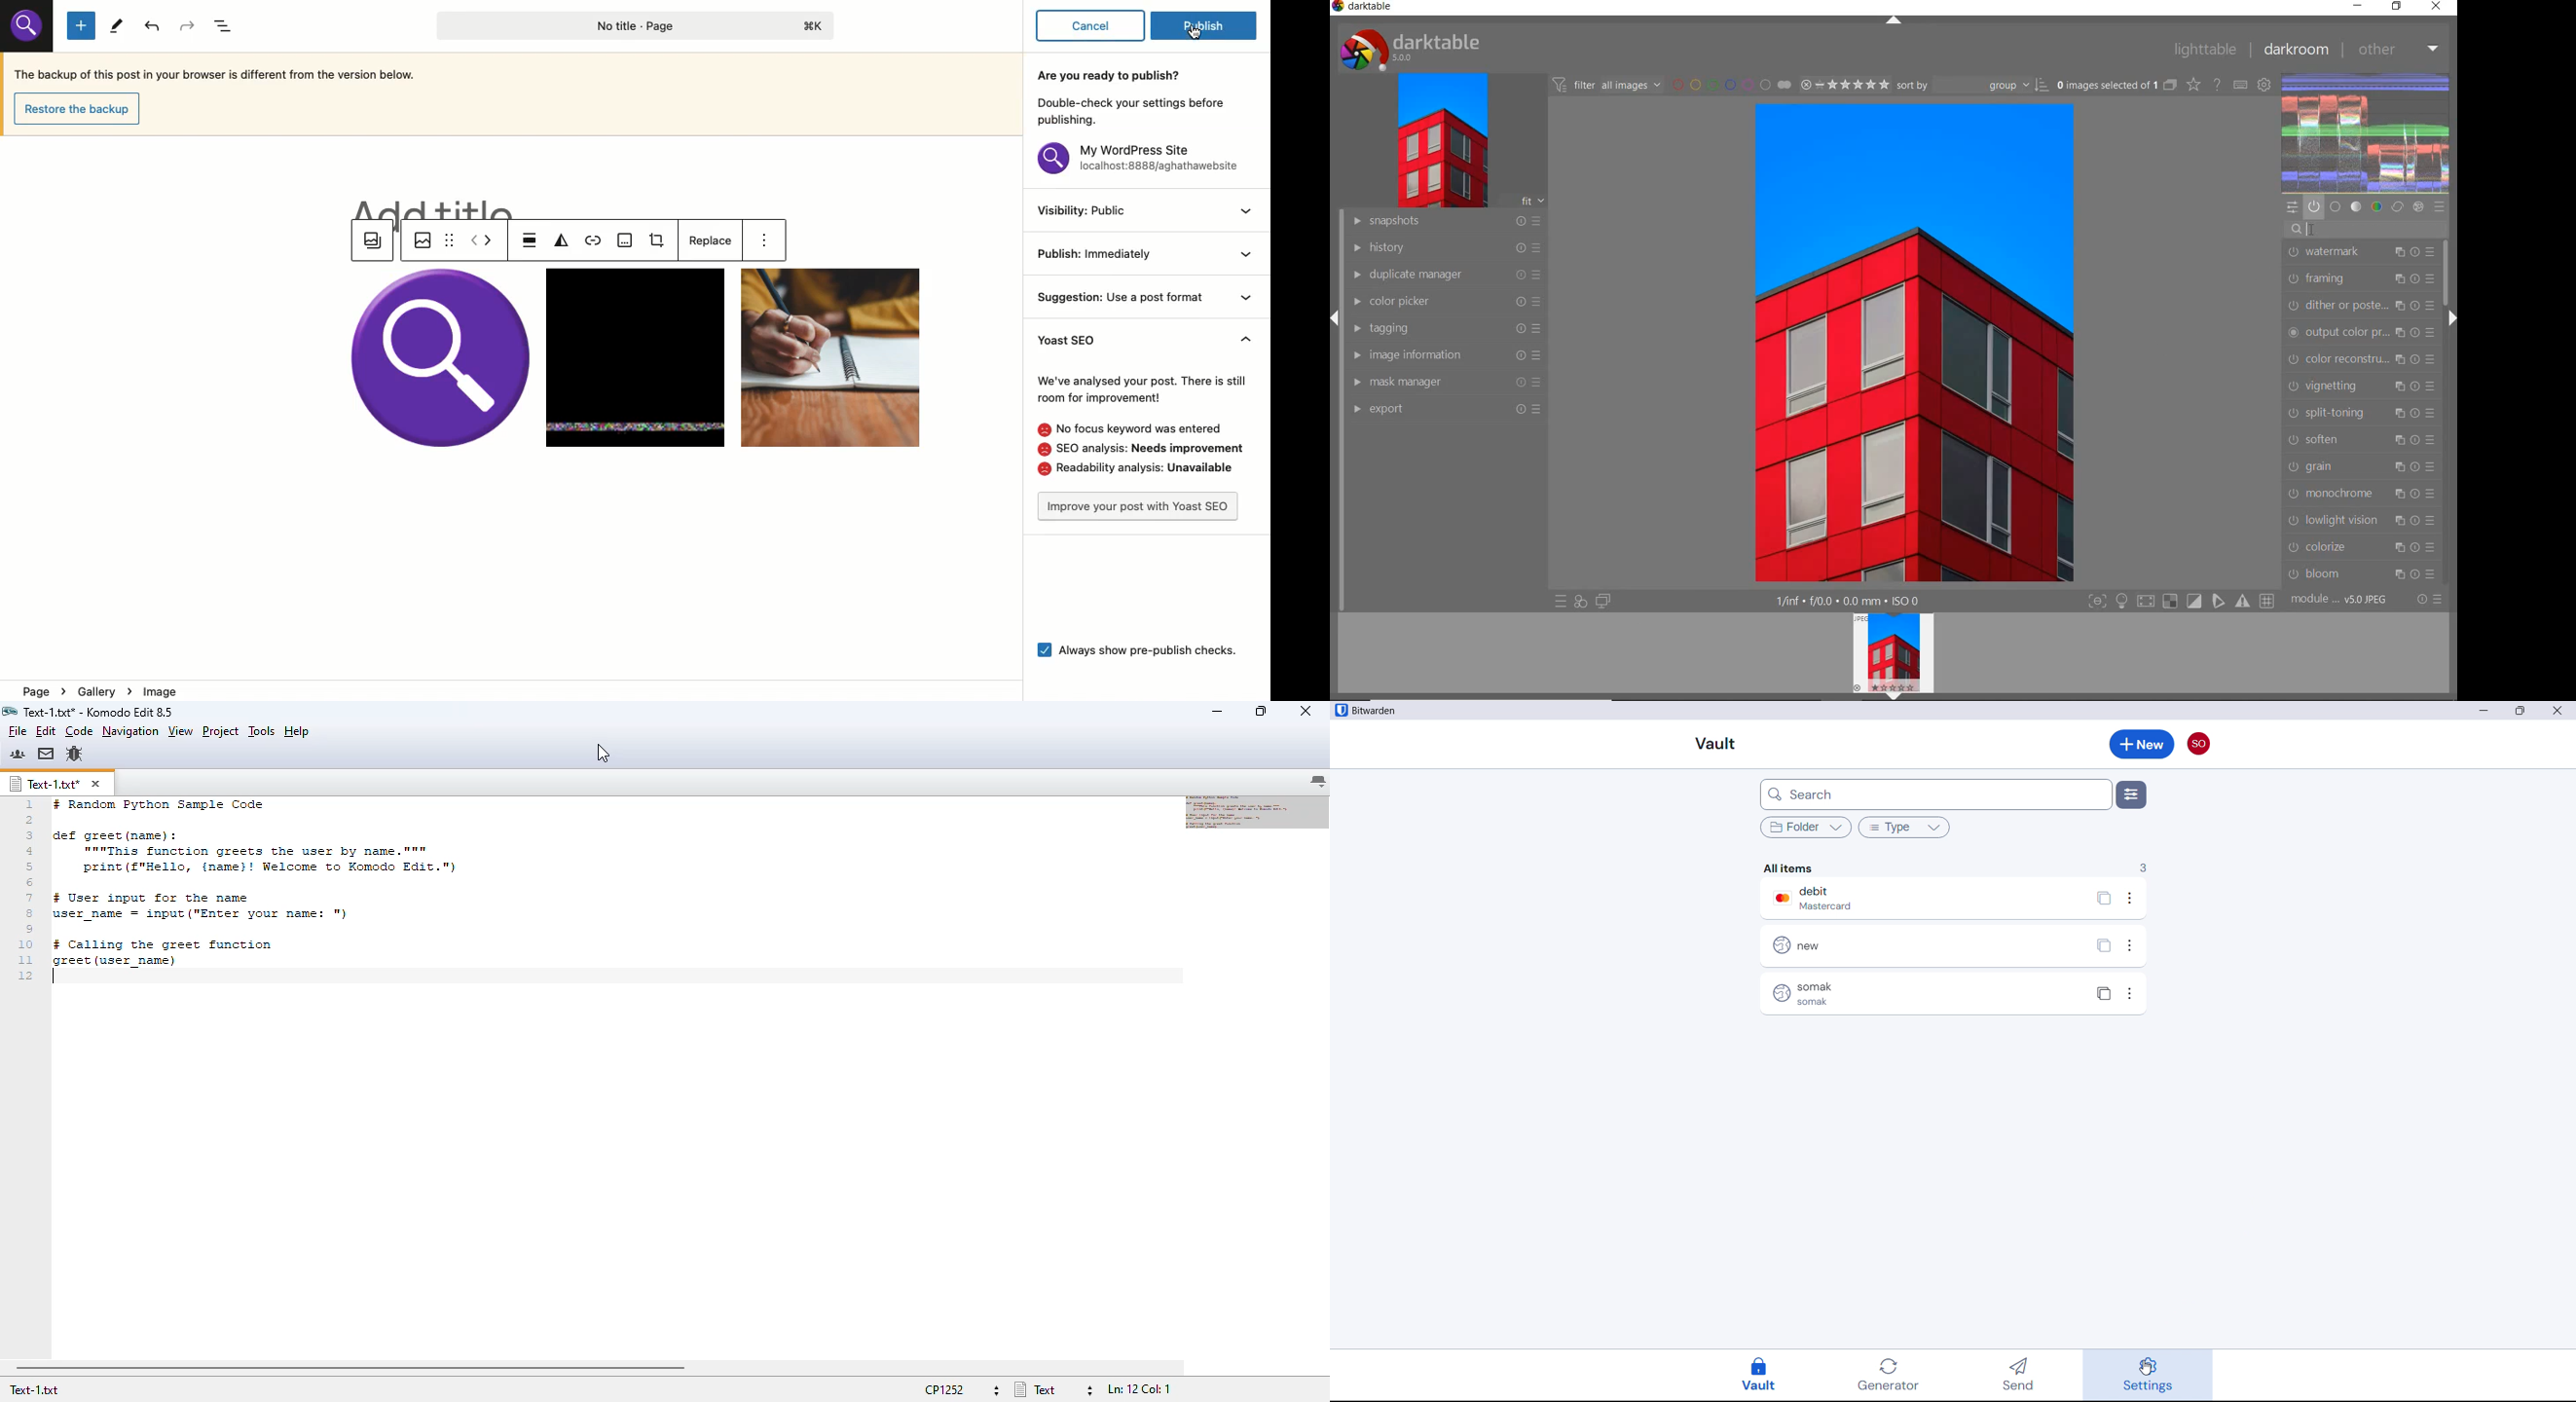 The width and height of the screenshot is (2576, 1428). What do you see at coordinates (1443, 276) in the screenshot?
I see `duplicate manager` at bounding box center [1443, 276].